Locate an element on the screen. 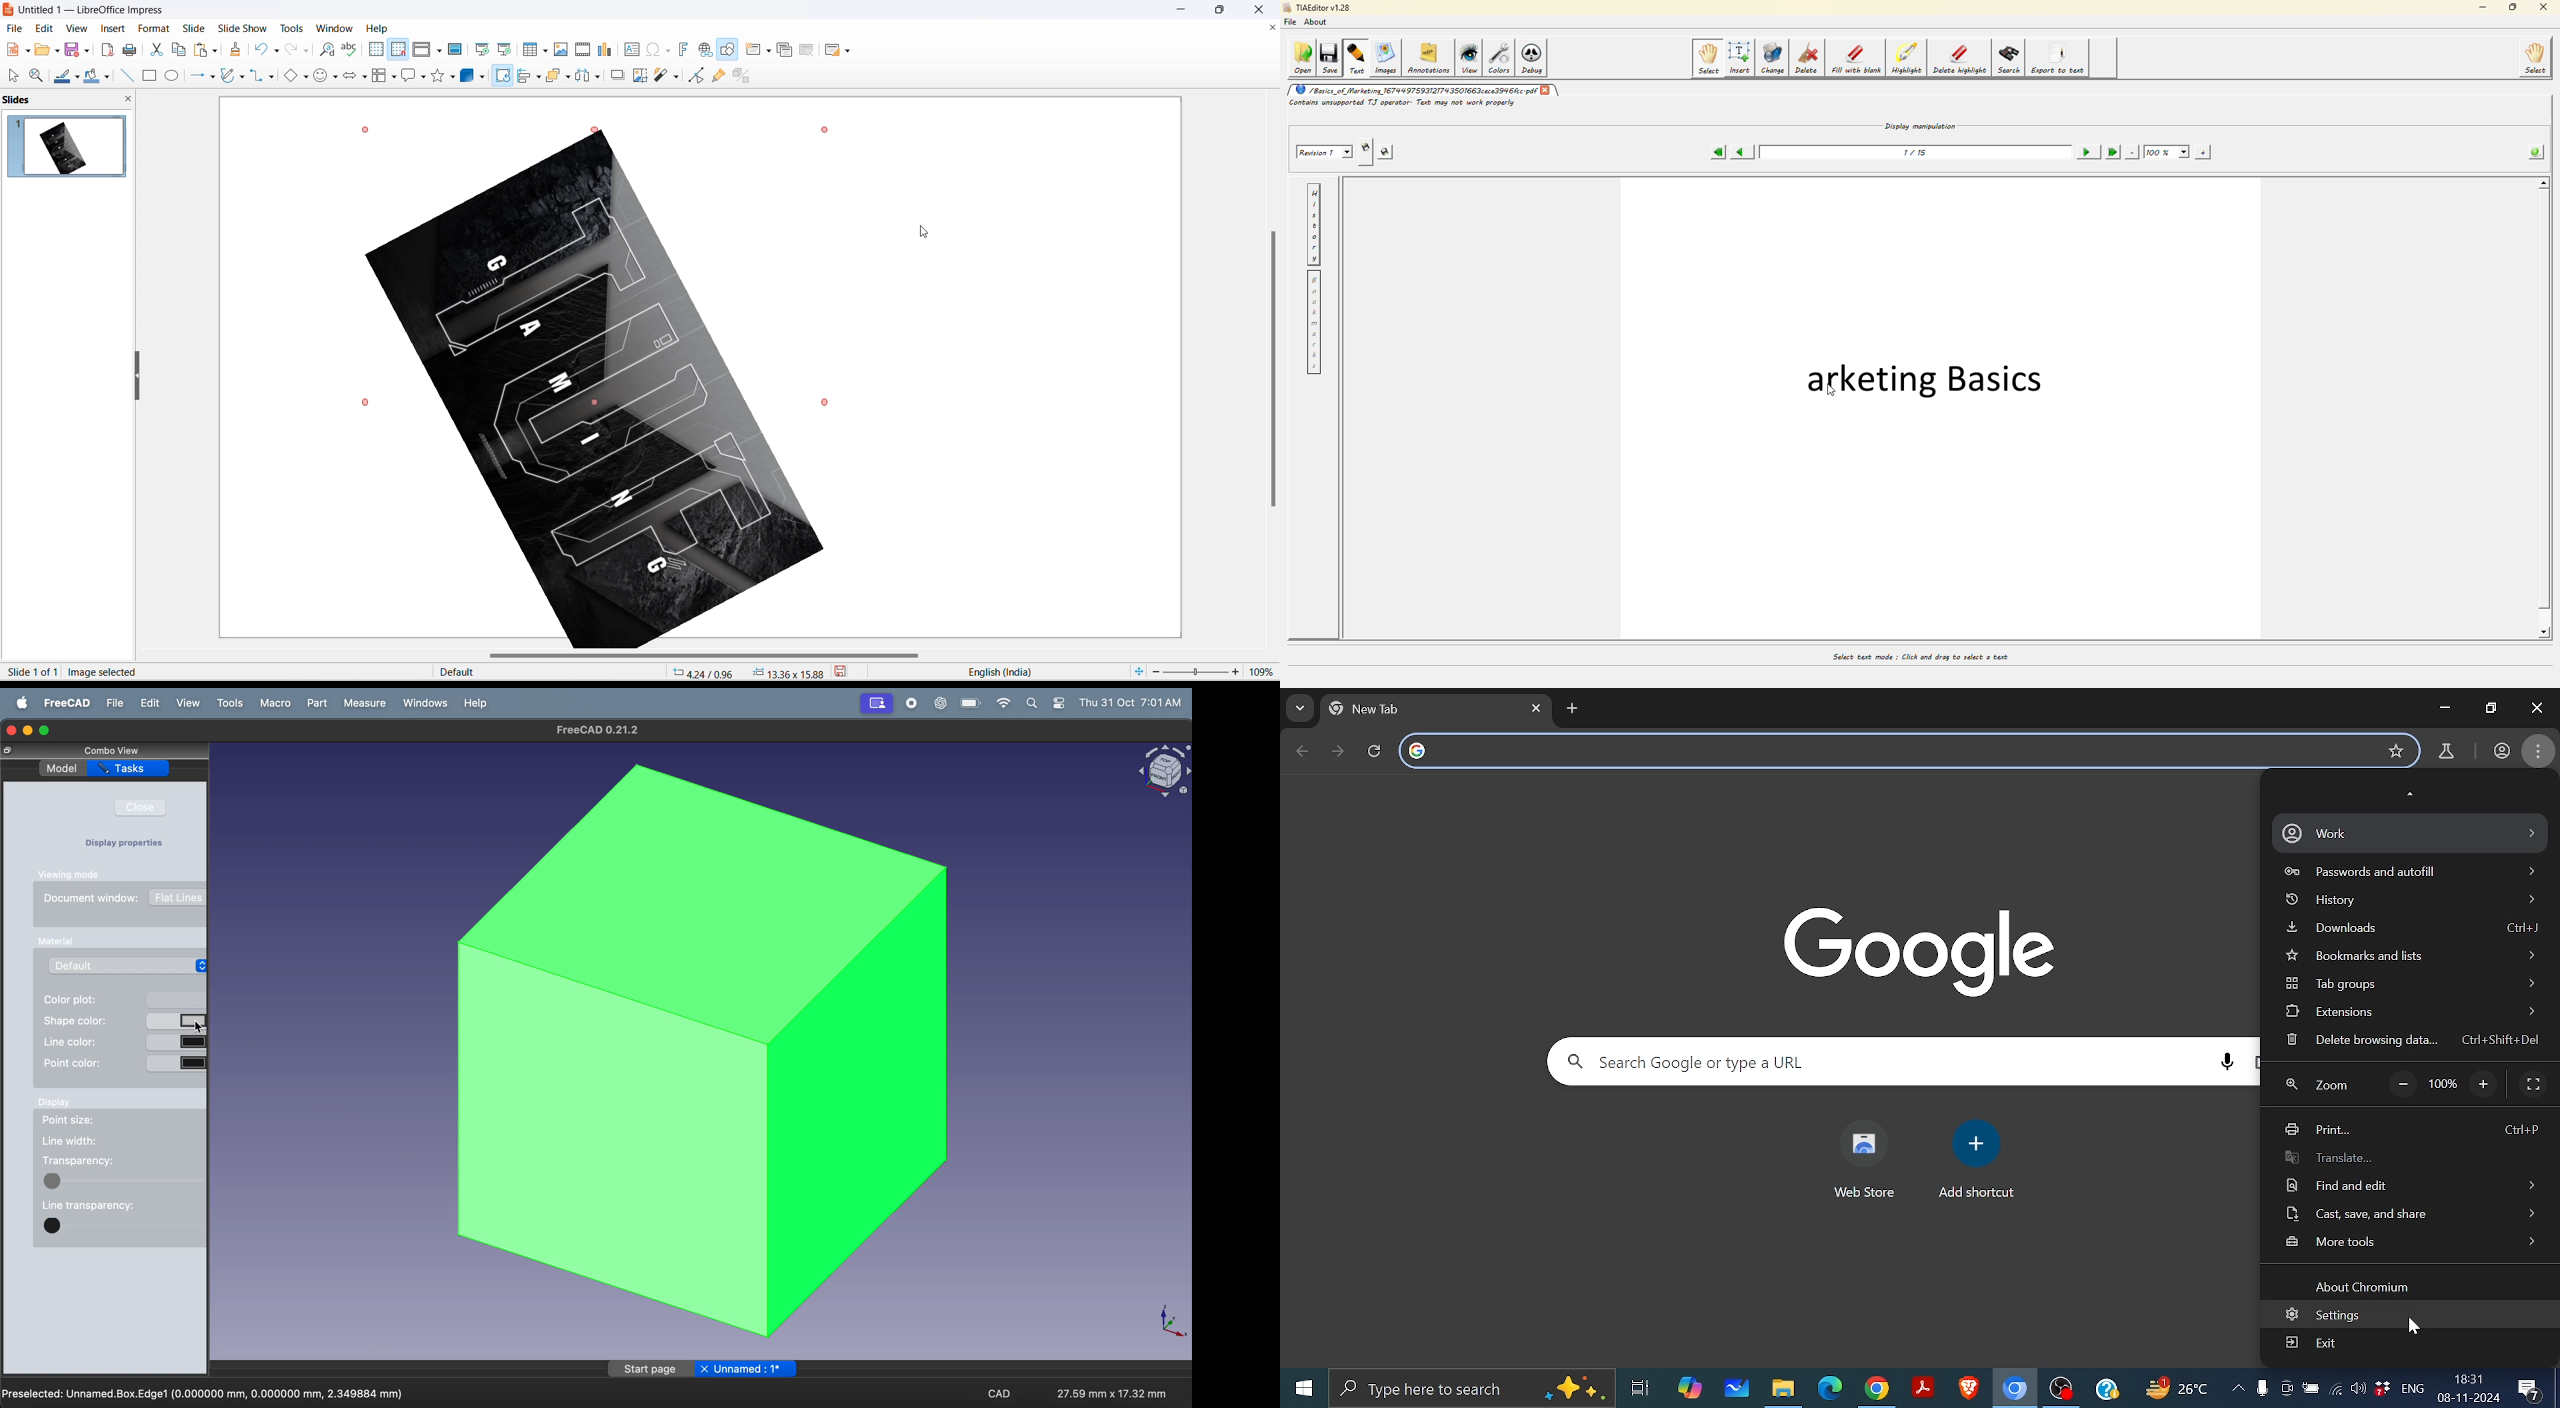  new slide is located at coordinates (753, 49).